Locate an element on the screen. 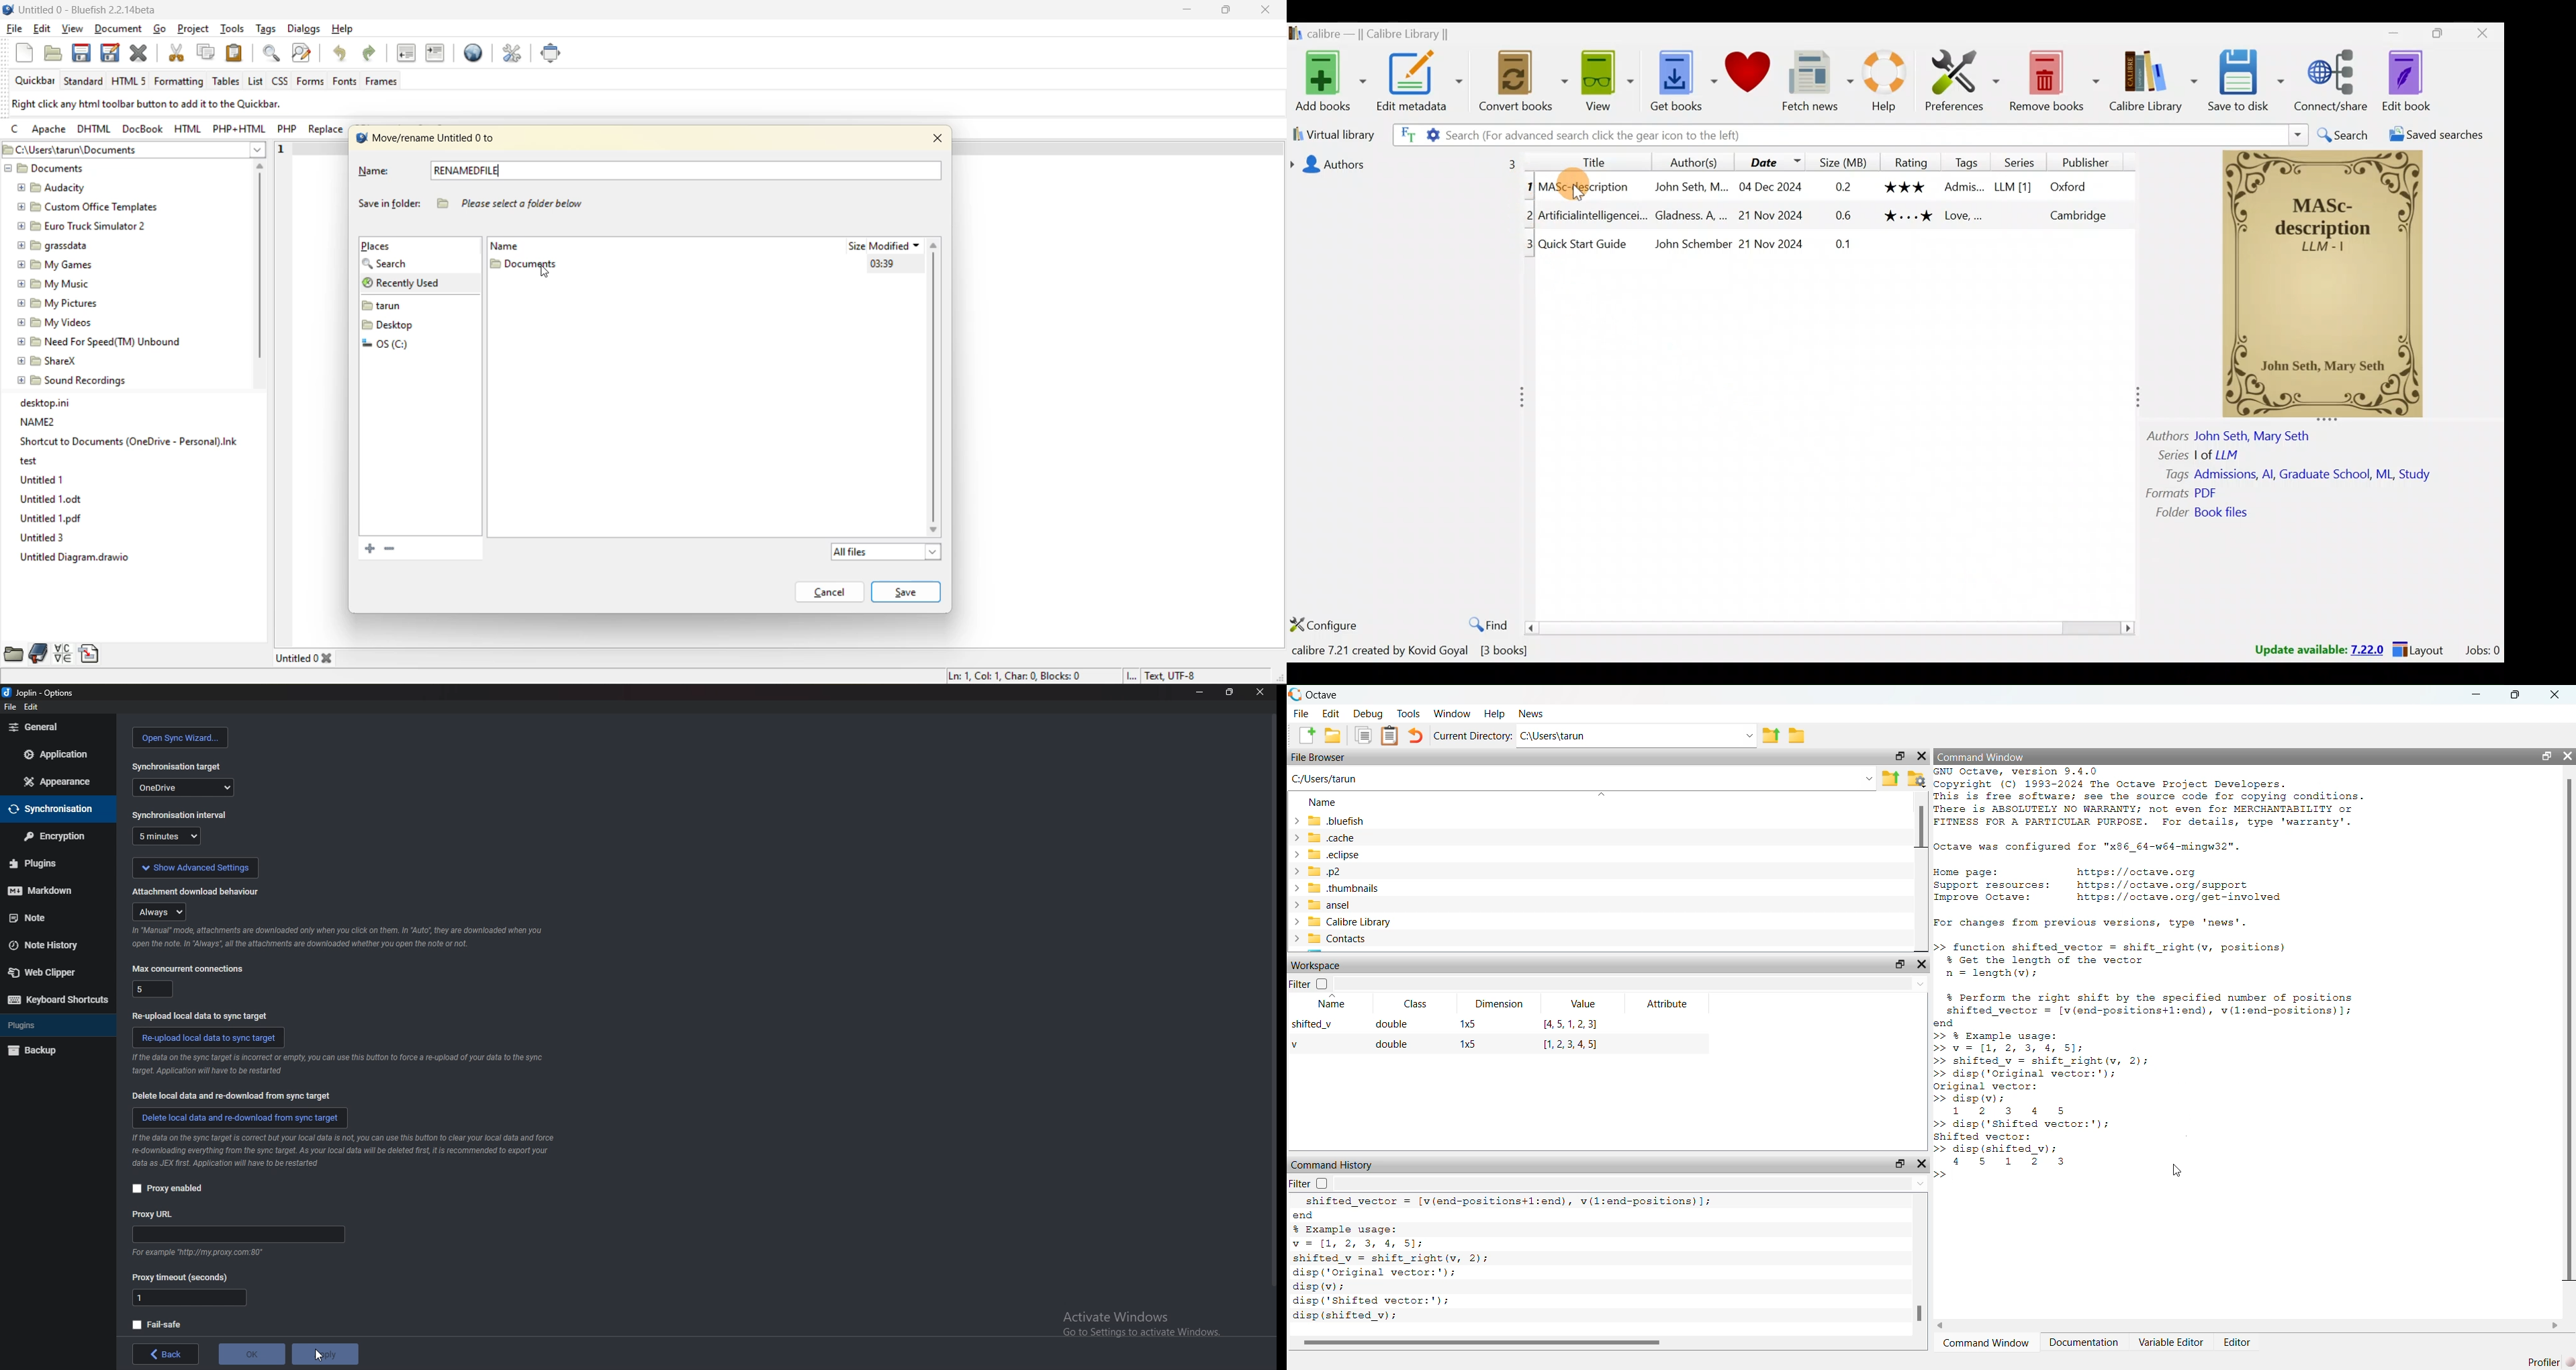 The width and height of the screenshot is (2576, 1372). 5 is located at coordinates (152, 989).